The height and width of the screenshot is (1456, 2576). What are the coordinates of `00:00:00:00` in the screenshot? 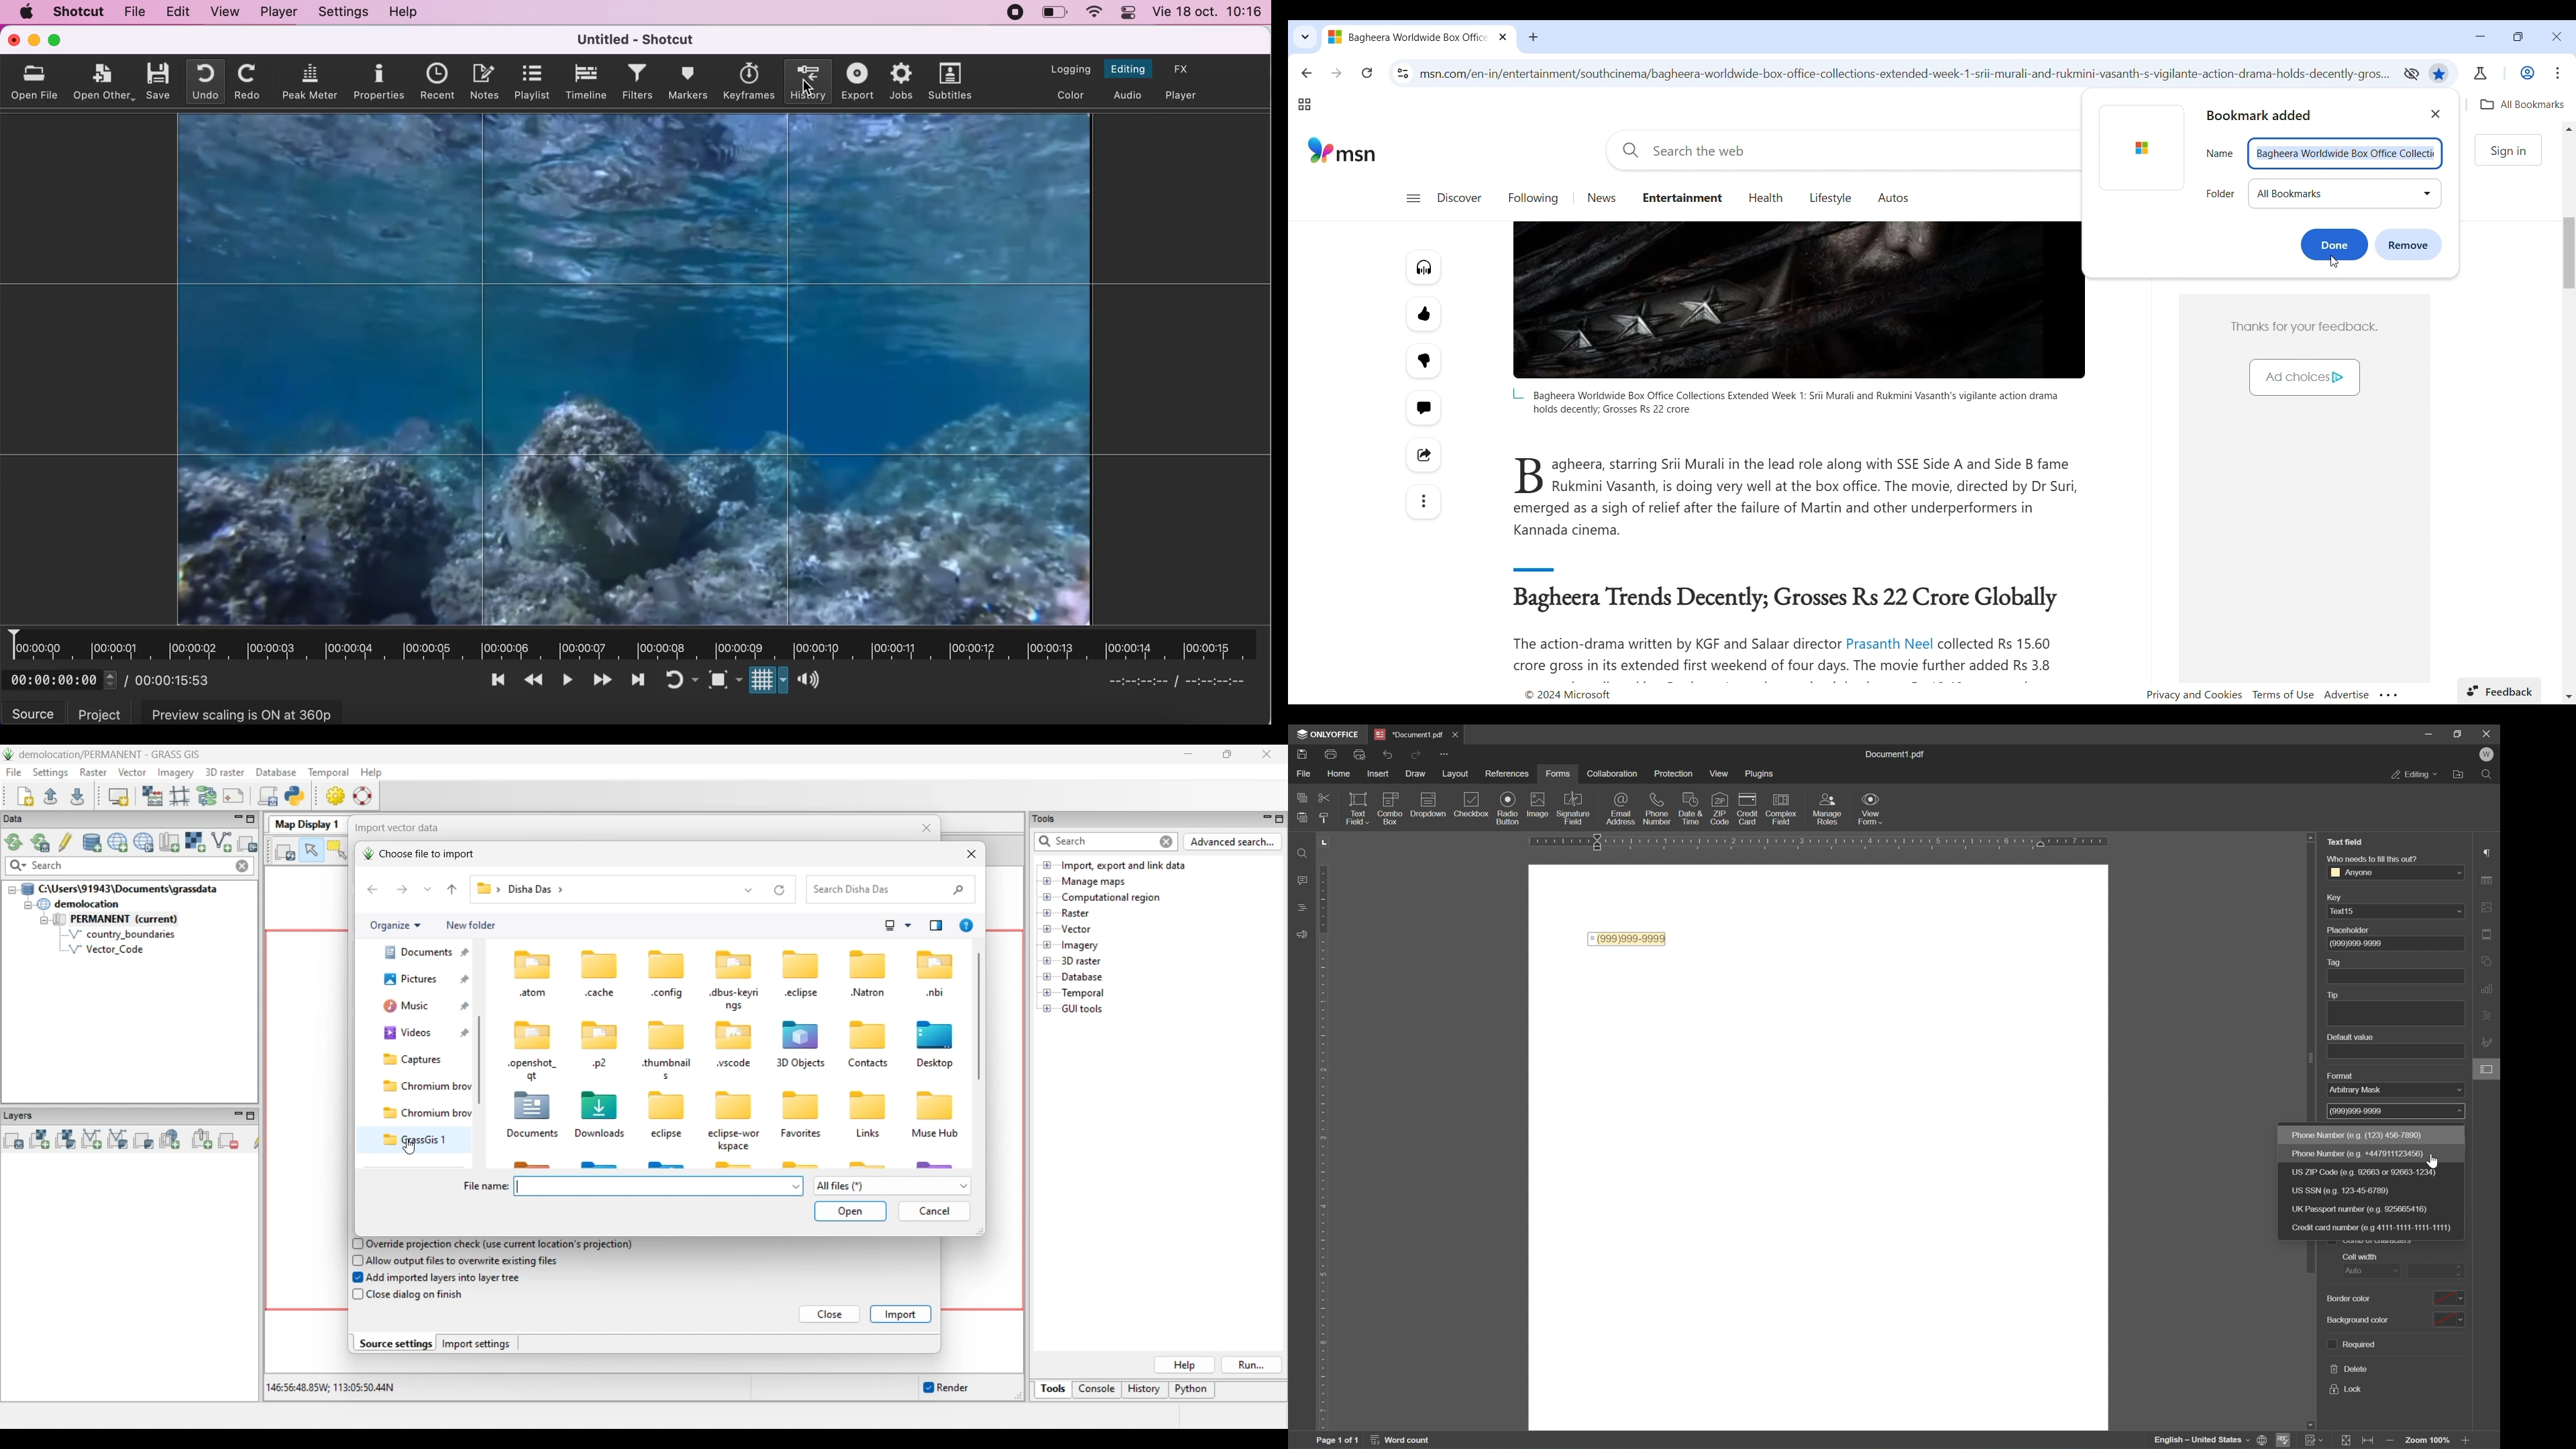 It's located at (65, 680).